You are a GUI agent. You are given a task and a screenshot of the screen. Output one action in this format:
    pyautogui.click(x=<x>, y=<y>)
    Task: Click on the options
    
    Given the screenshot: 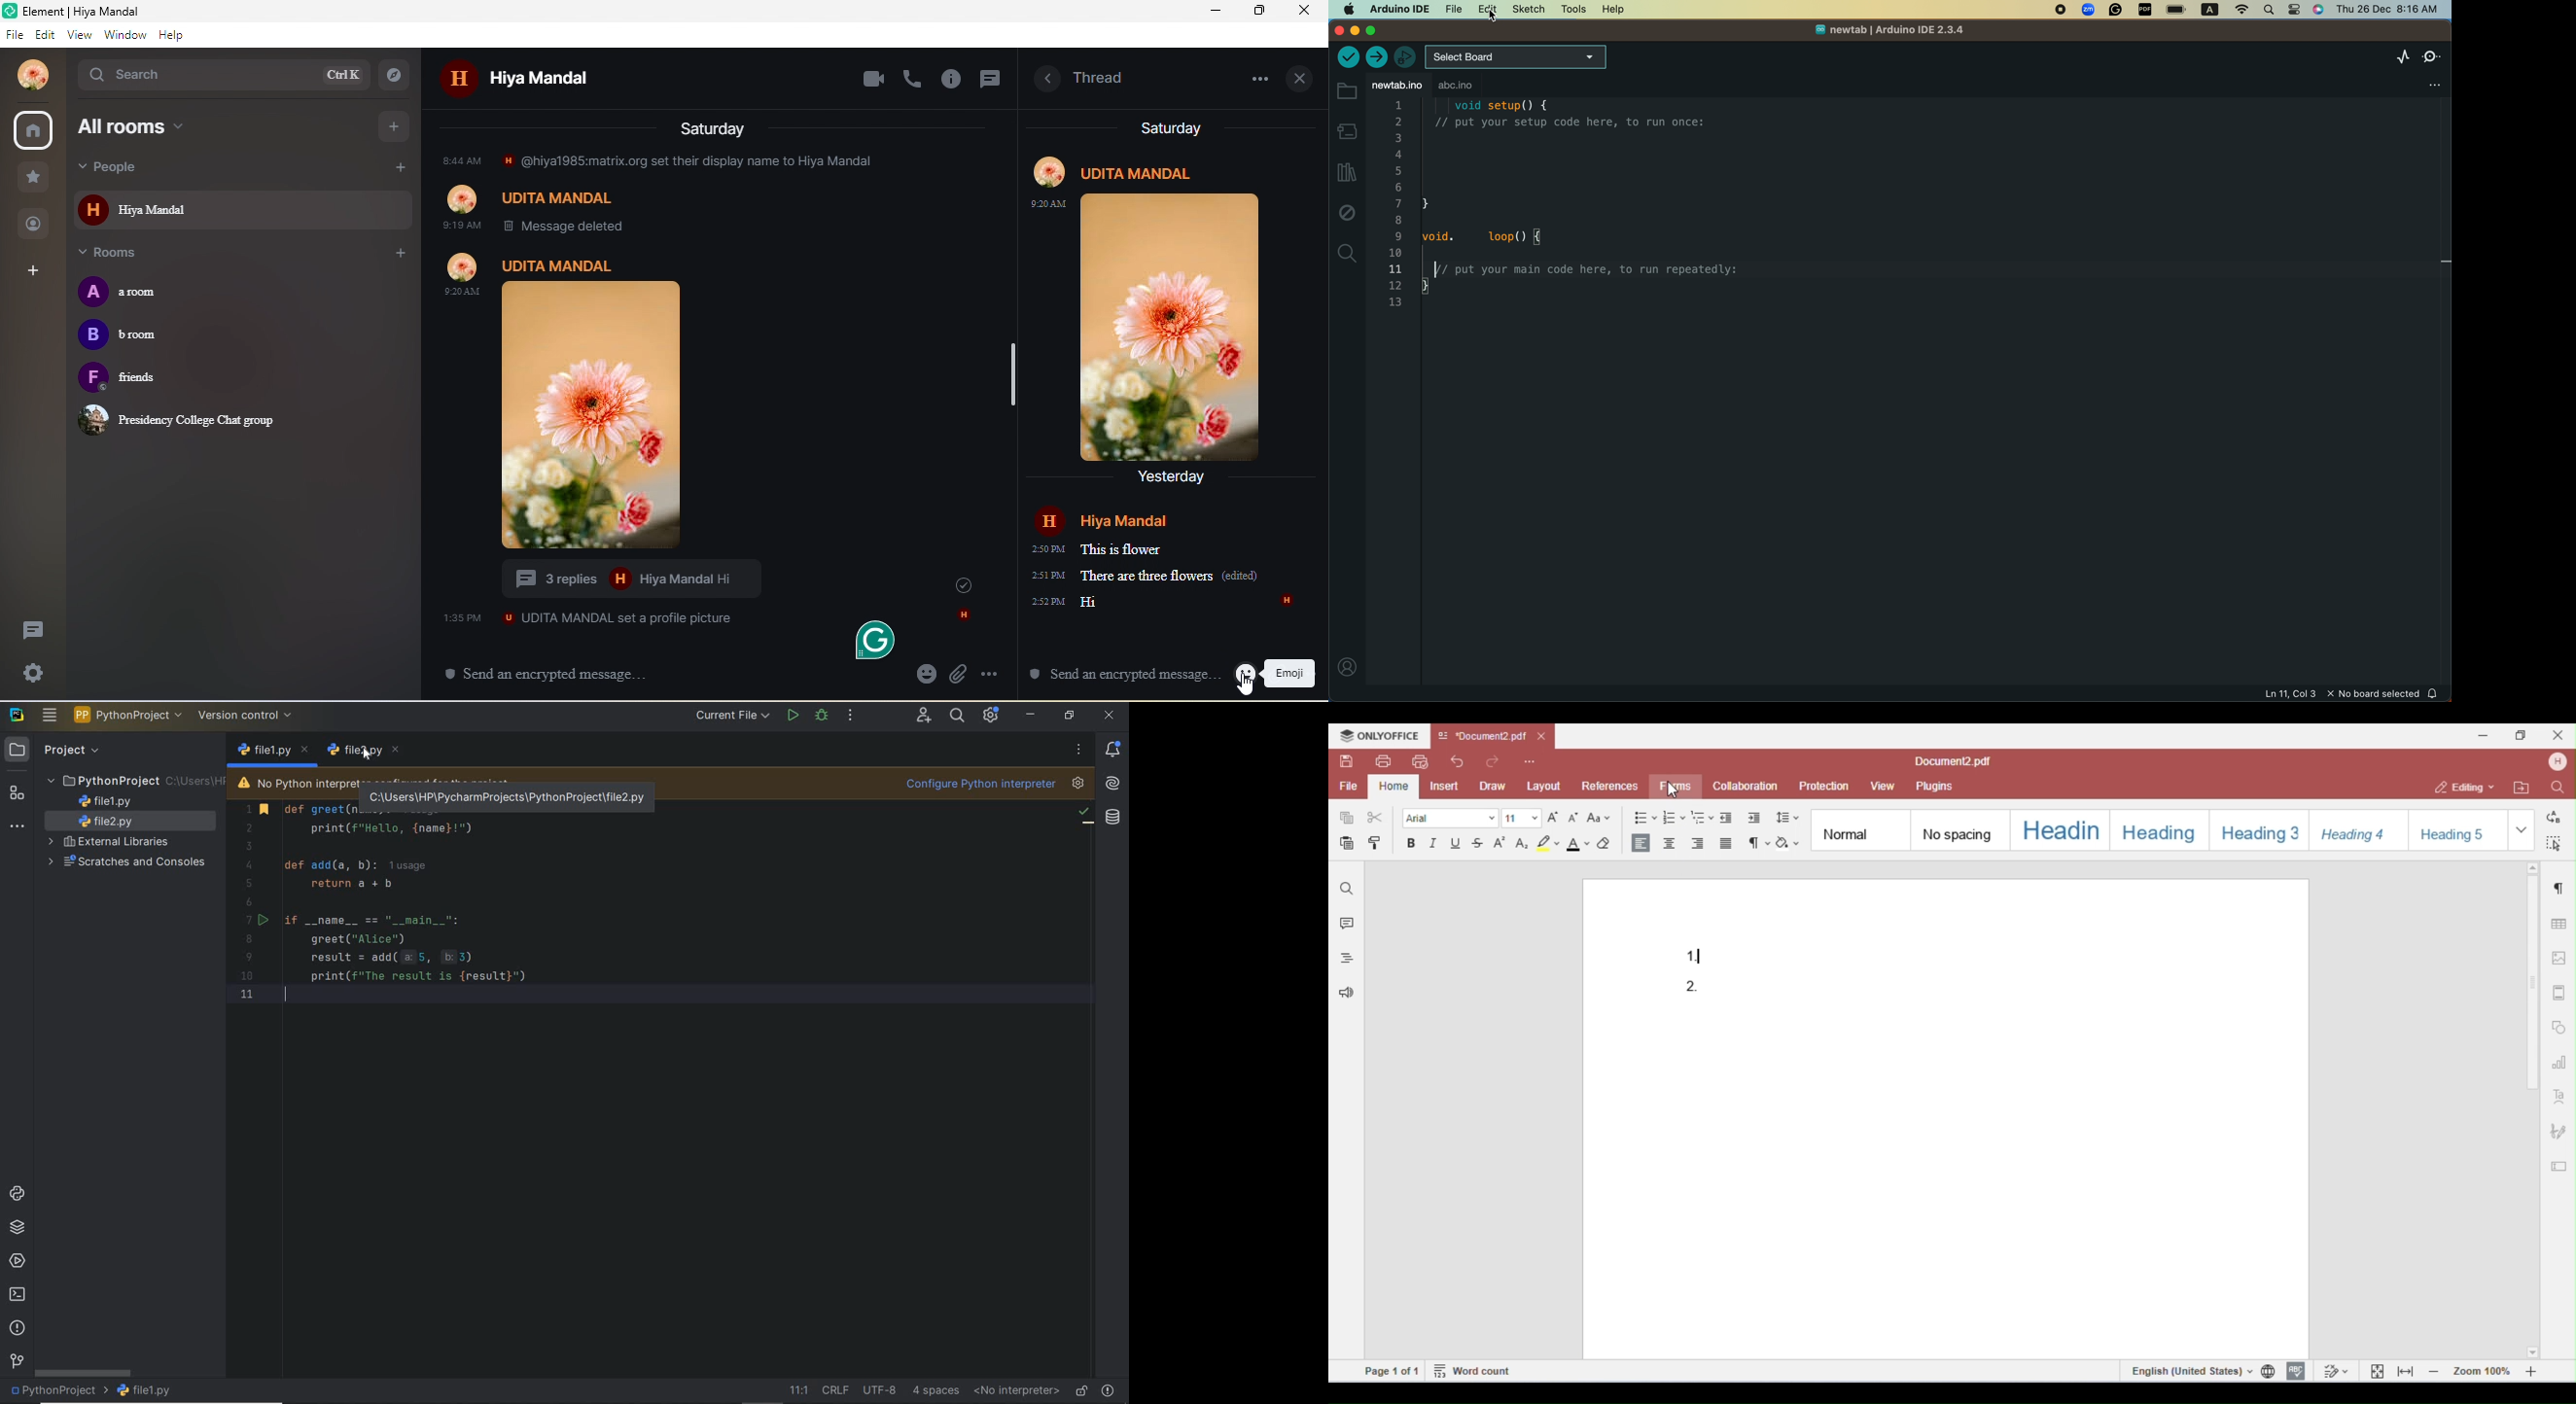 What is the action you would take?
    pyautogui.click(x=992, y=672)
    